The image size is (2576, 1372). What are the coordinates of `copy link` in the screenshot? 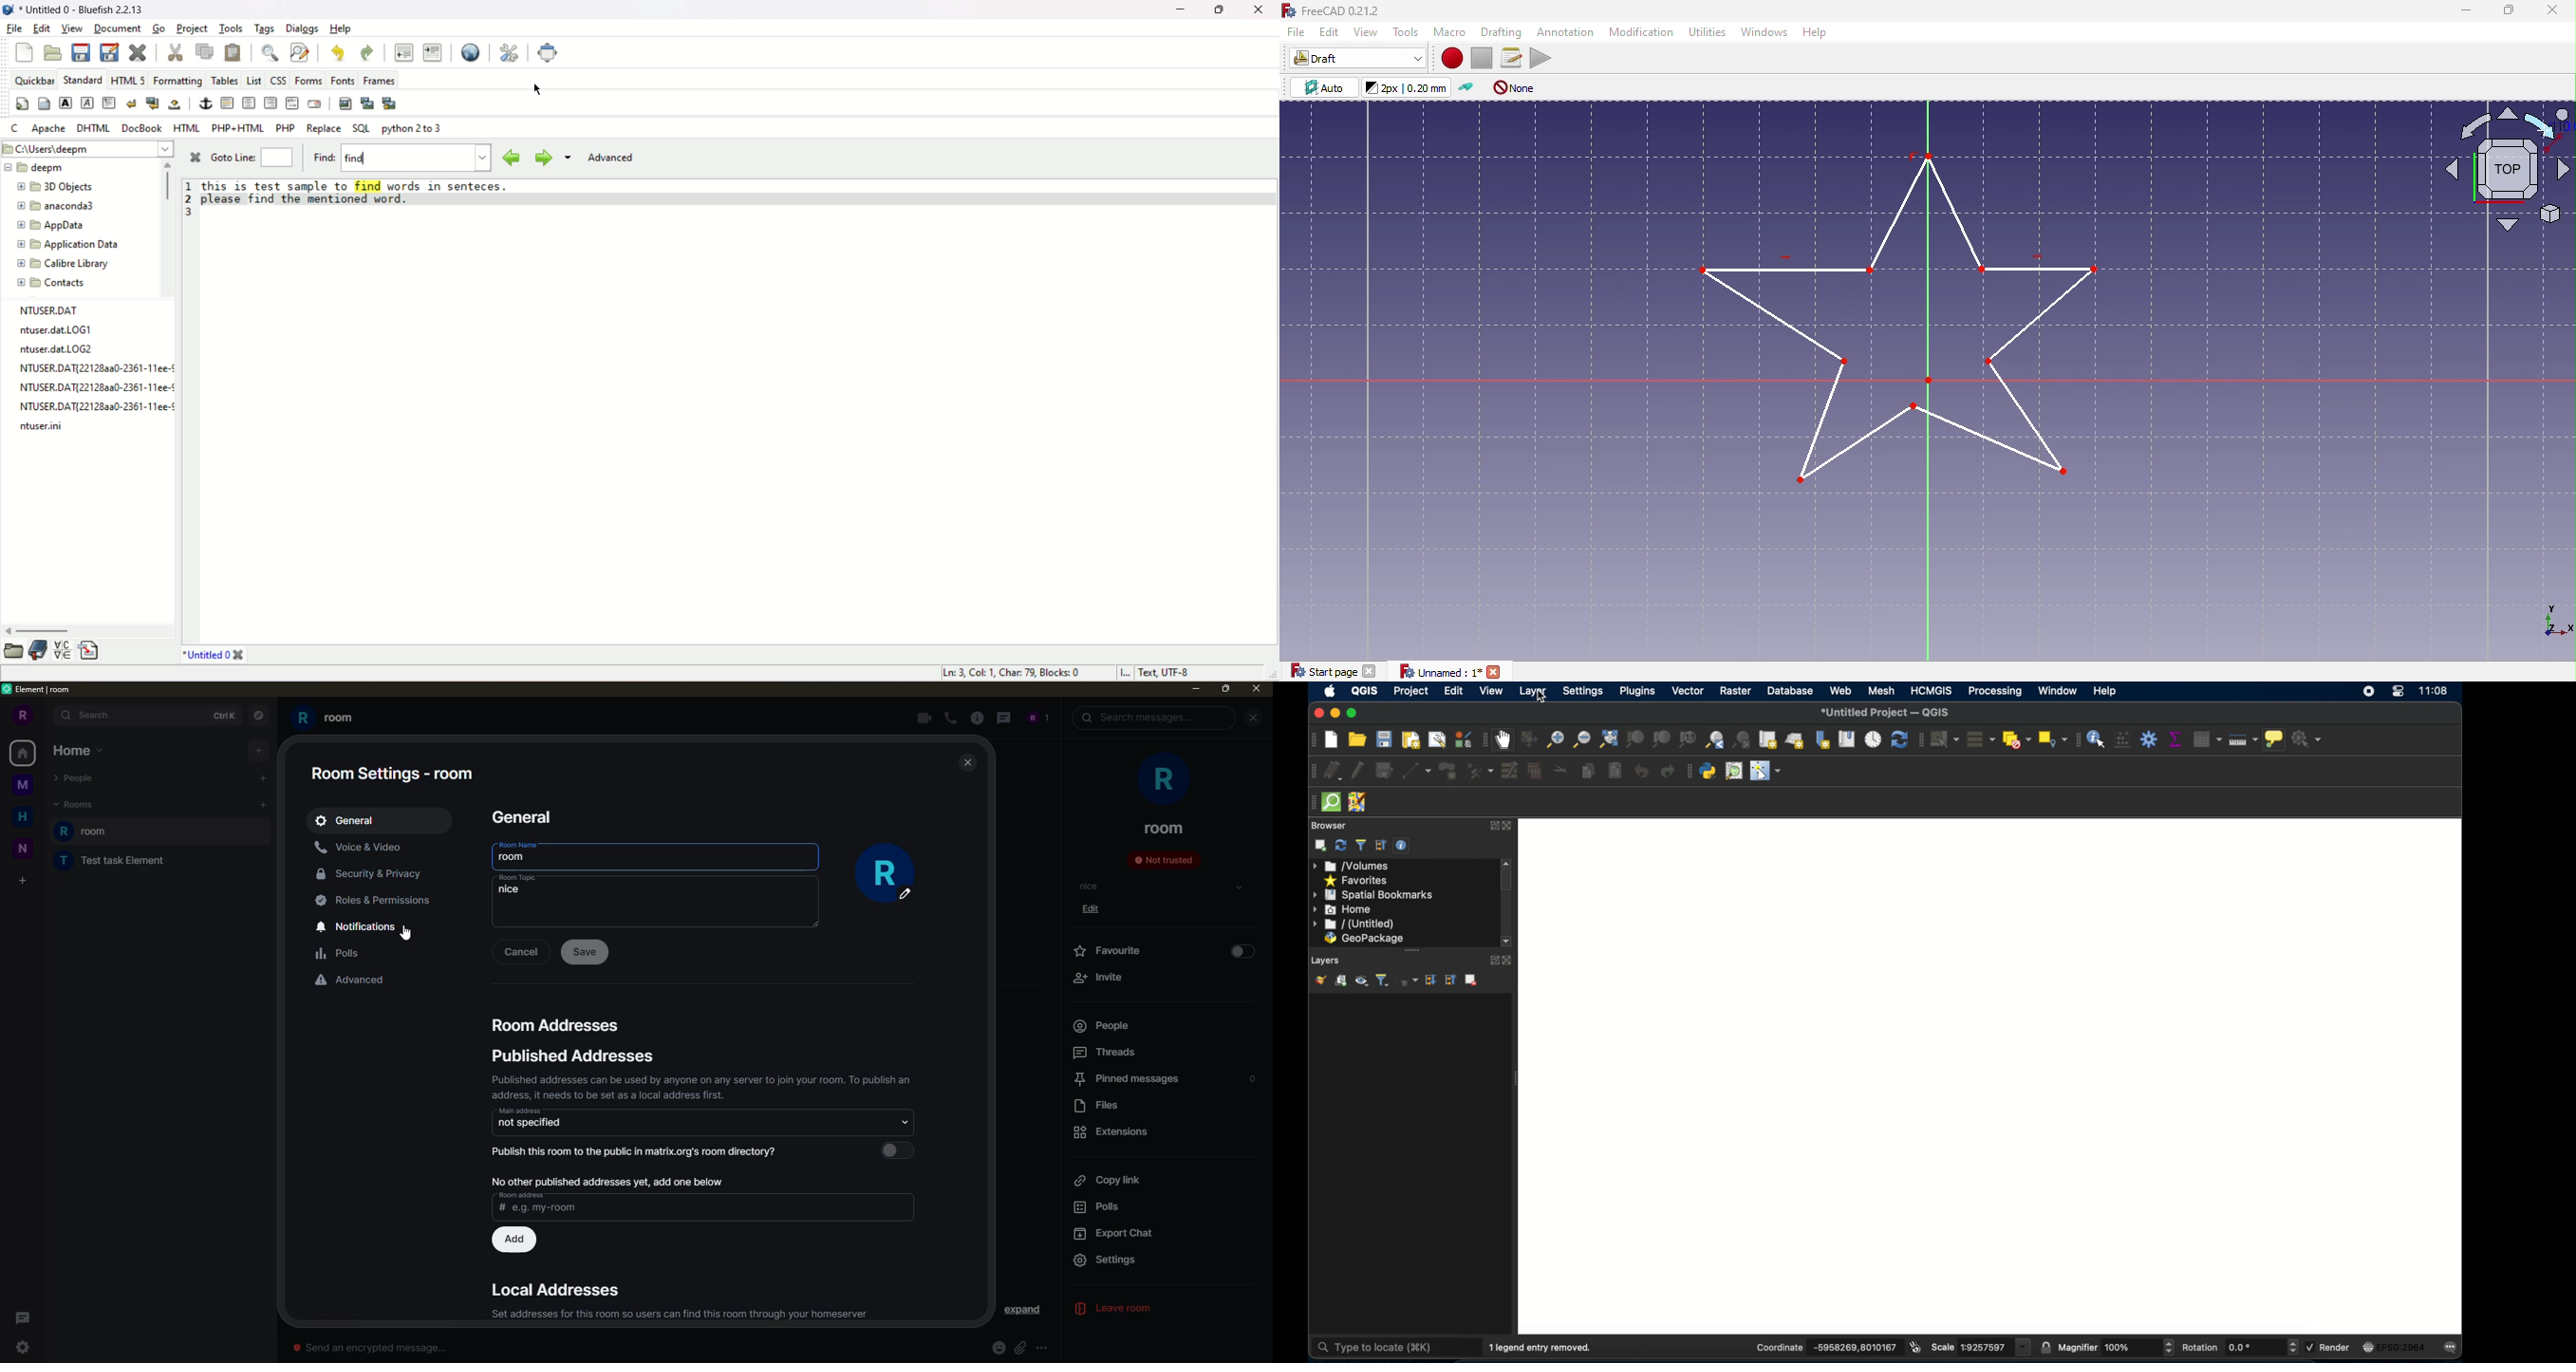 It's located at (1107, 1181).